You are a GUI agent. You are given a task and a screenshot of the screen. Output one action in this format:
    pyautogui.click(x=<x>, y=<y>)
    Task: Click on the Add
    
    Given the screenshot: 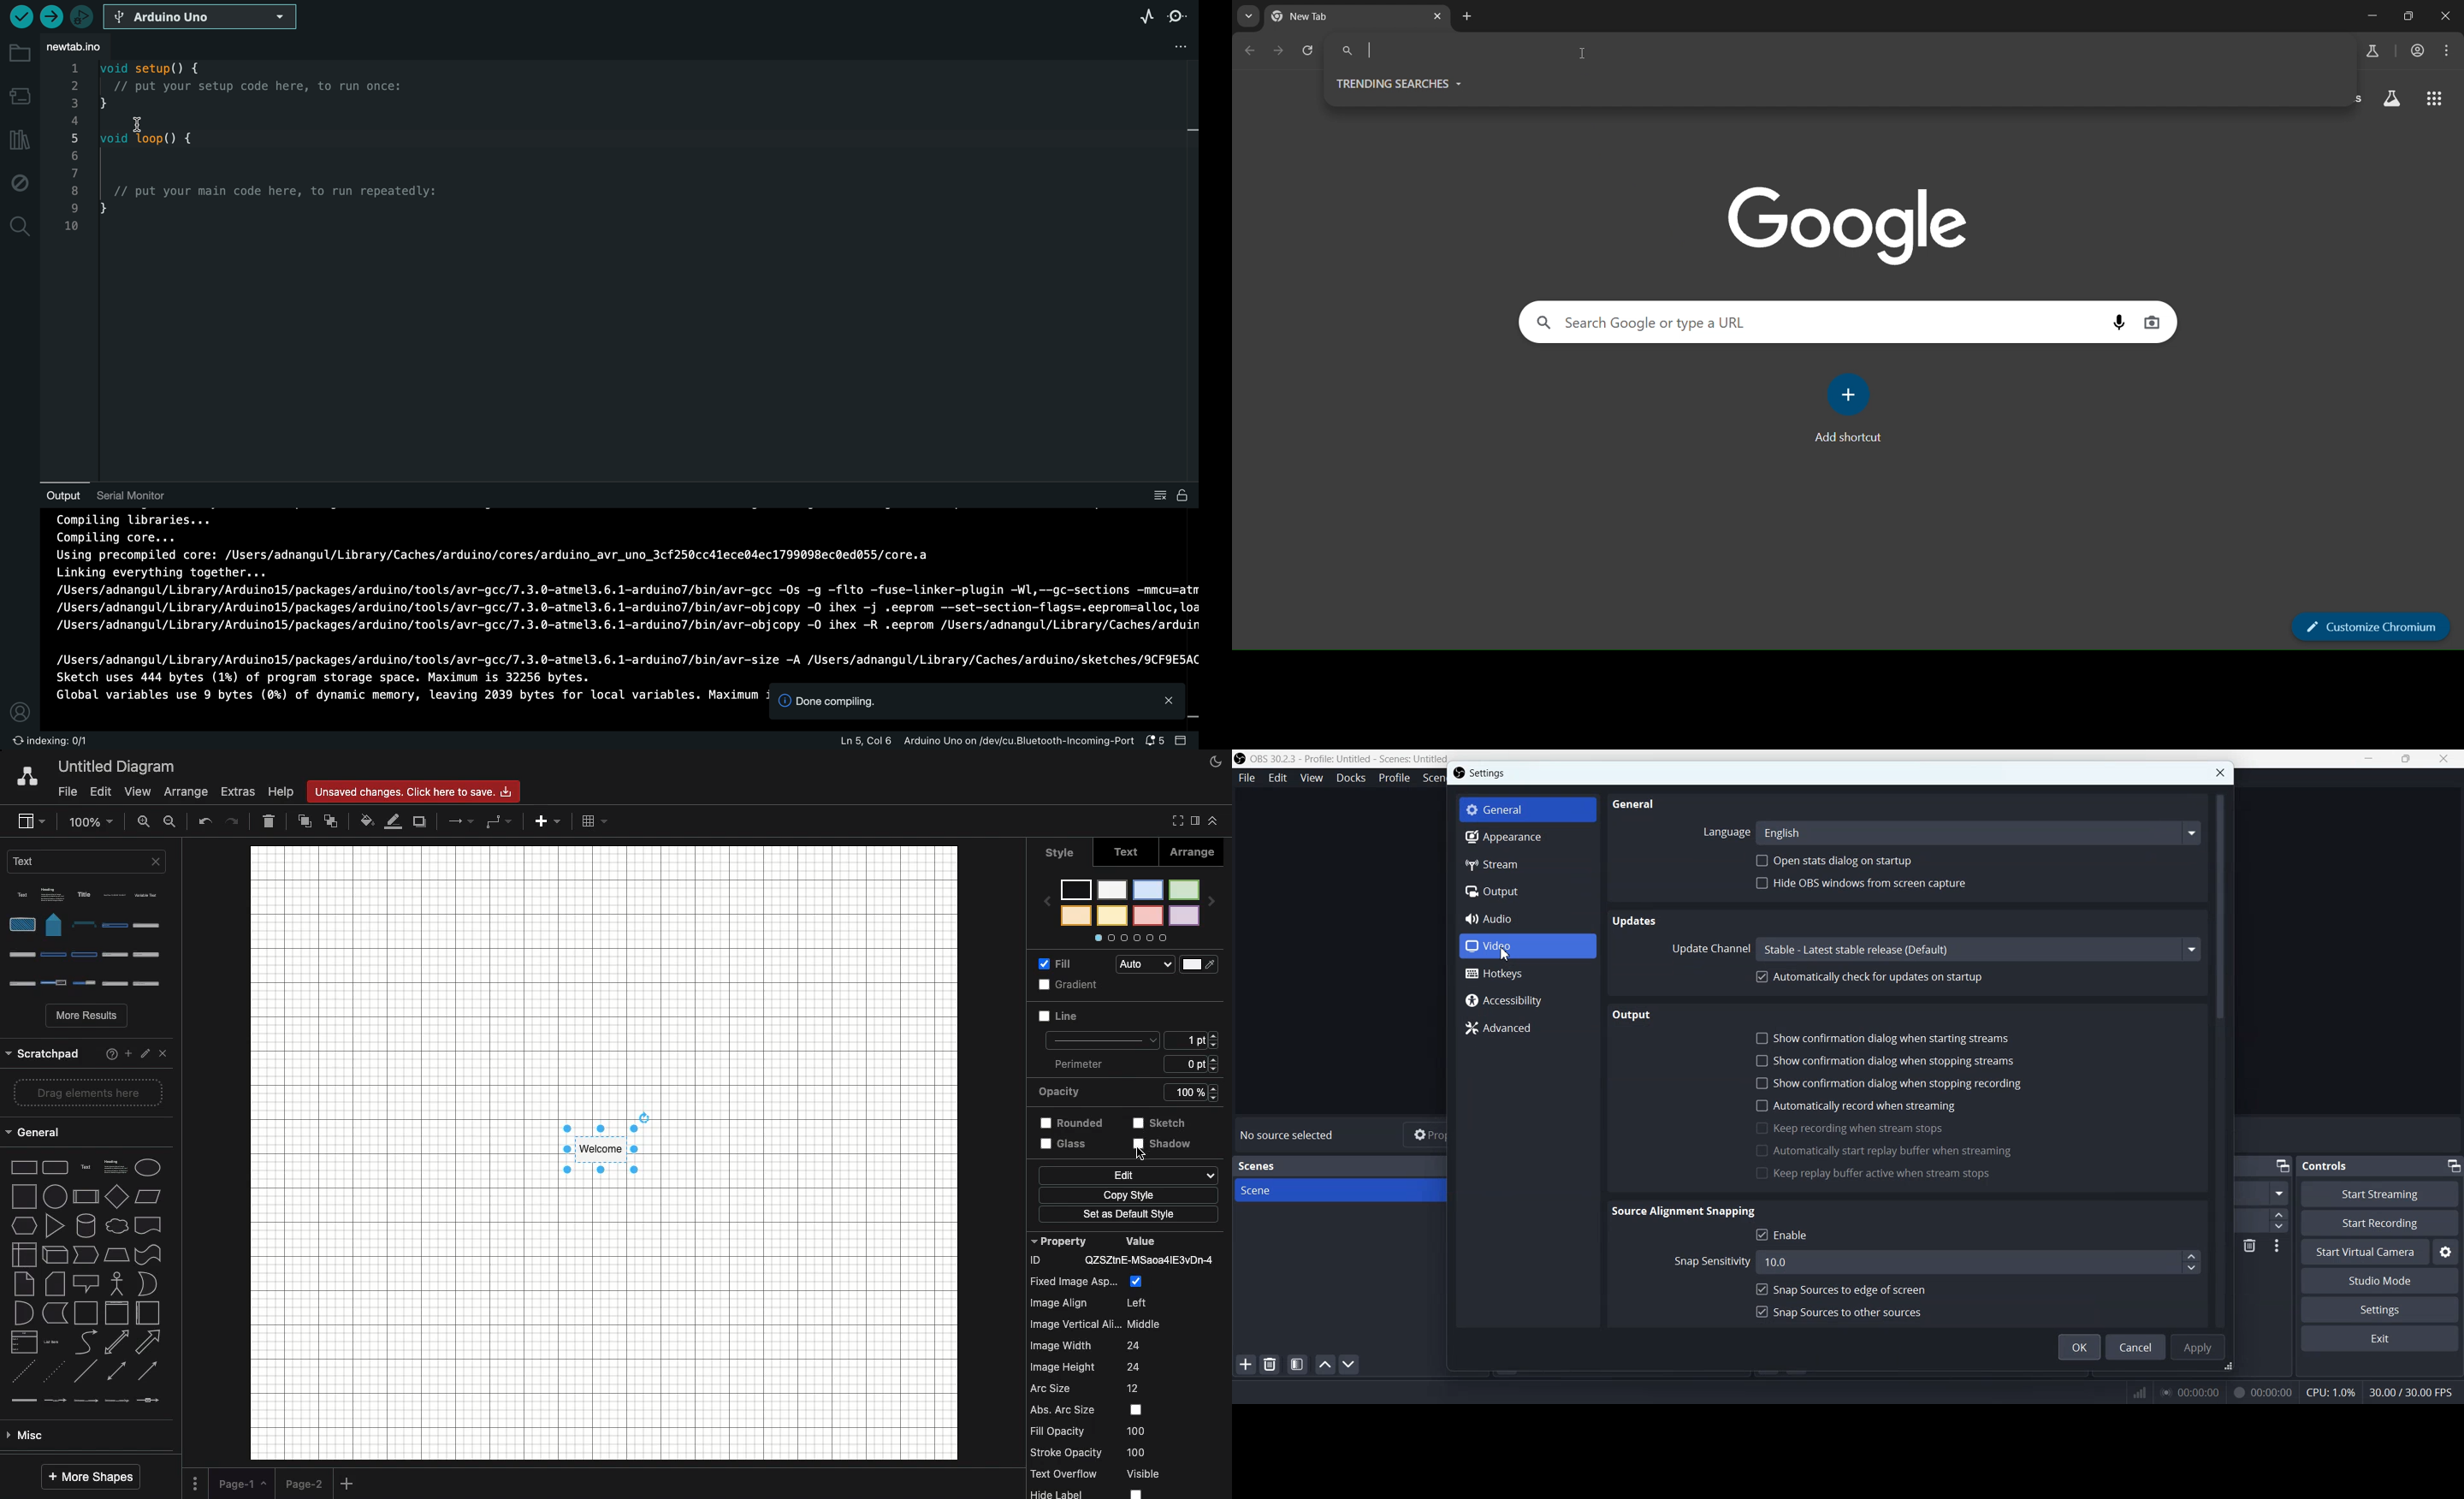 What is the action you would take?
    pyautogui.click(x=349, y=1484)
    